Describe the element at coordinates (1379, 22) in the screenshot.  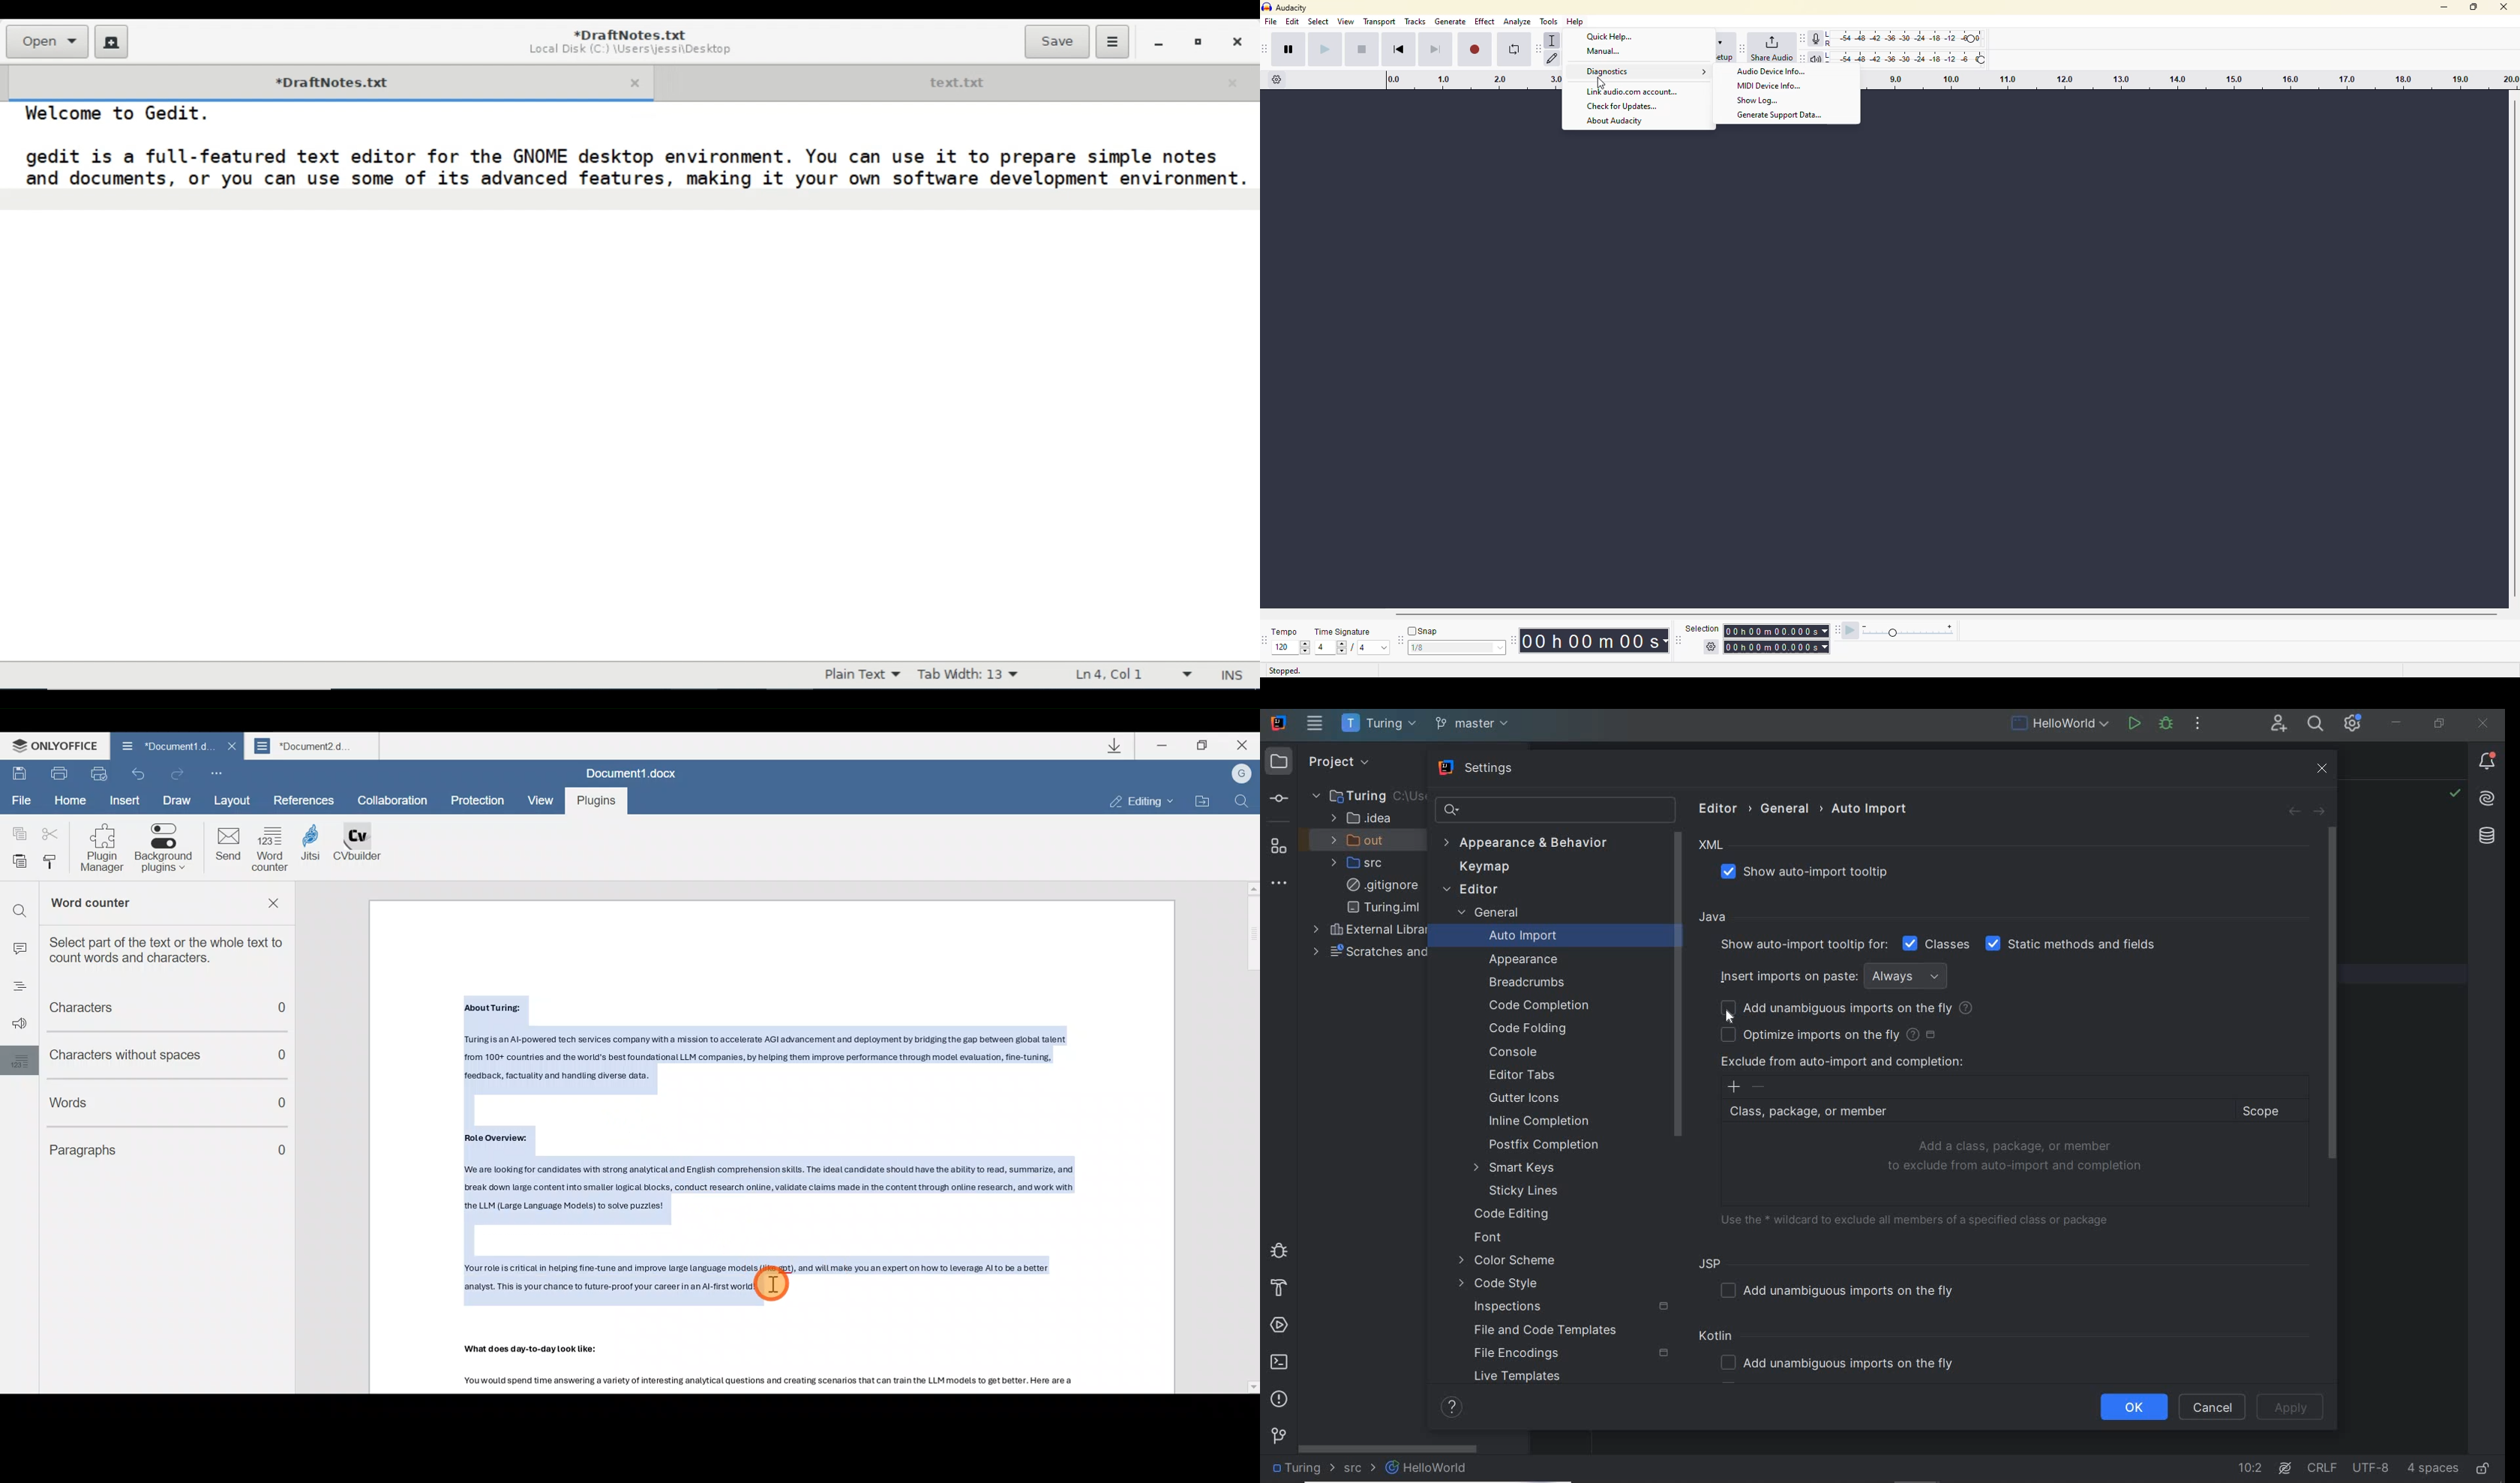
I see `transport` at that location.